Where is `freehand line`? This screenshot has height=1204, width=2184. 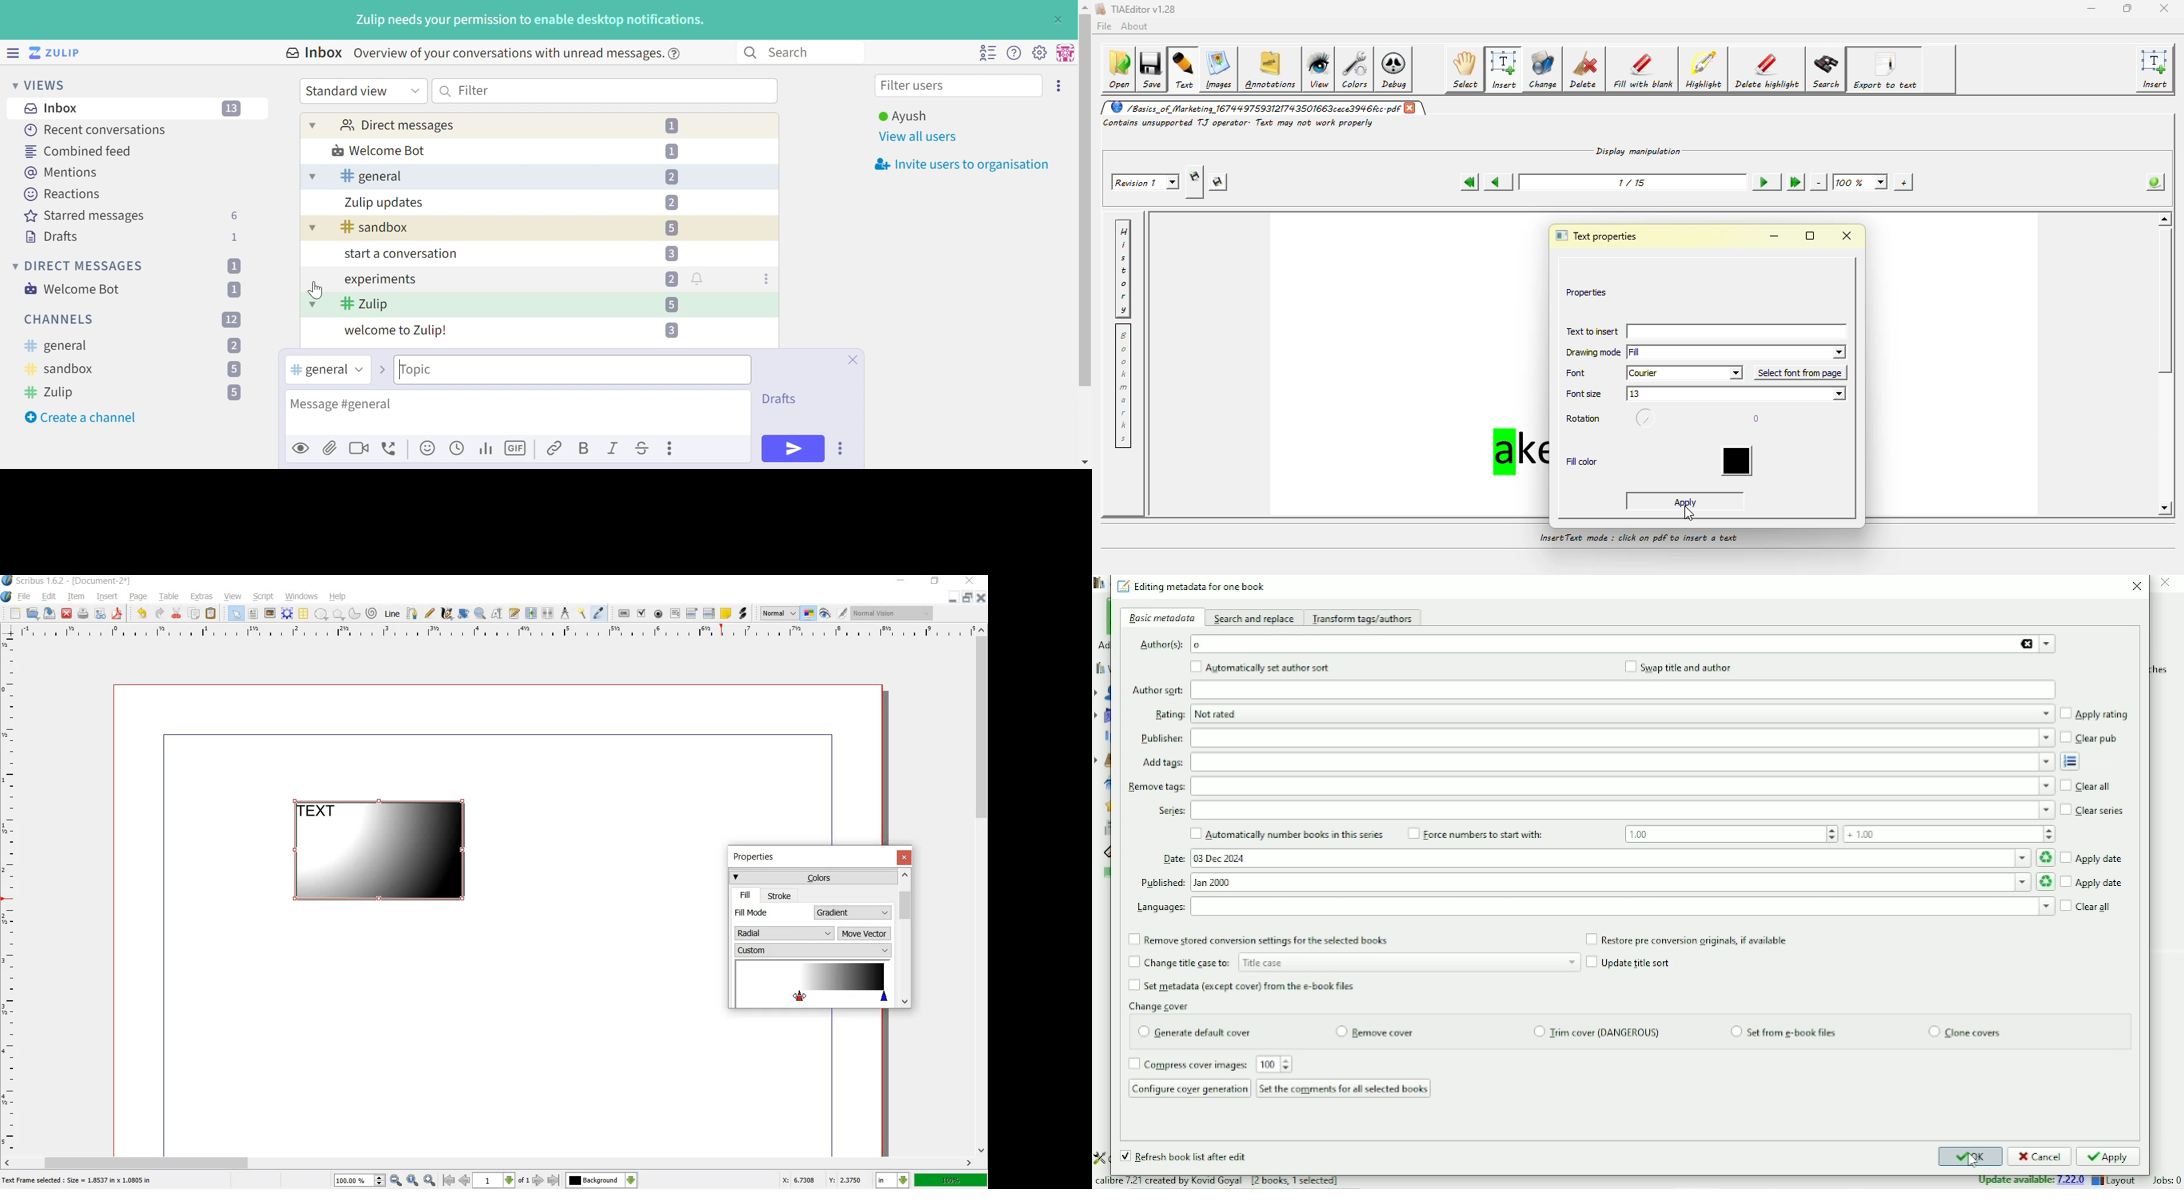
freehand line is located at coordinates (429, 613).